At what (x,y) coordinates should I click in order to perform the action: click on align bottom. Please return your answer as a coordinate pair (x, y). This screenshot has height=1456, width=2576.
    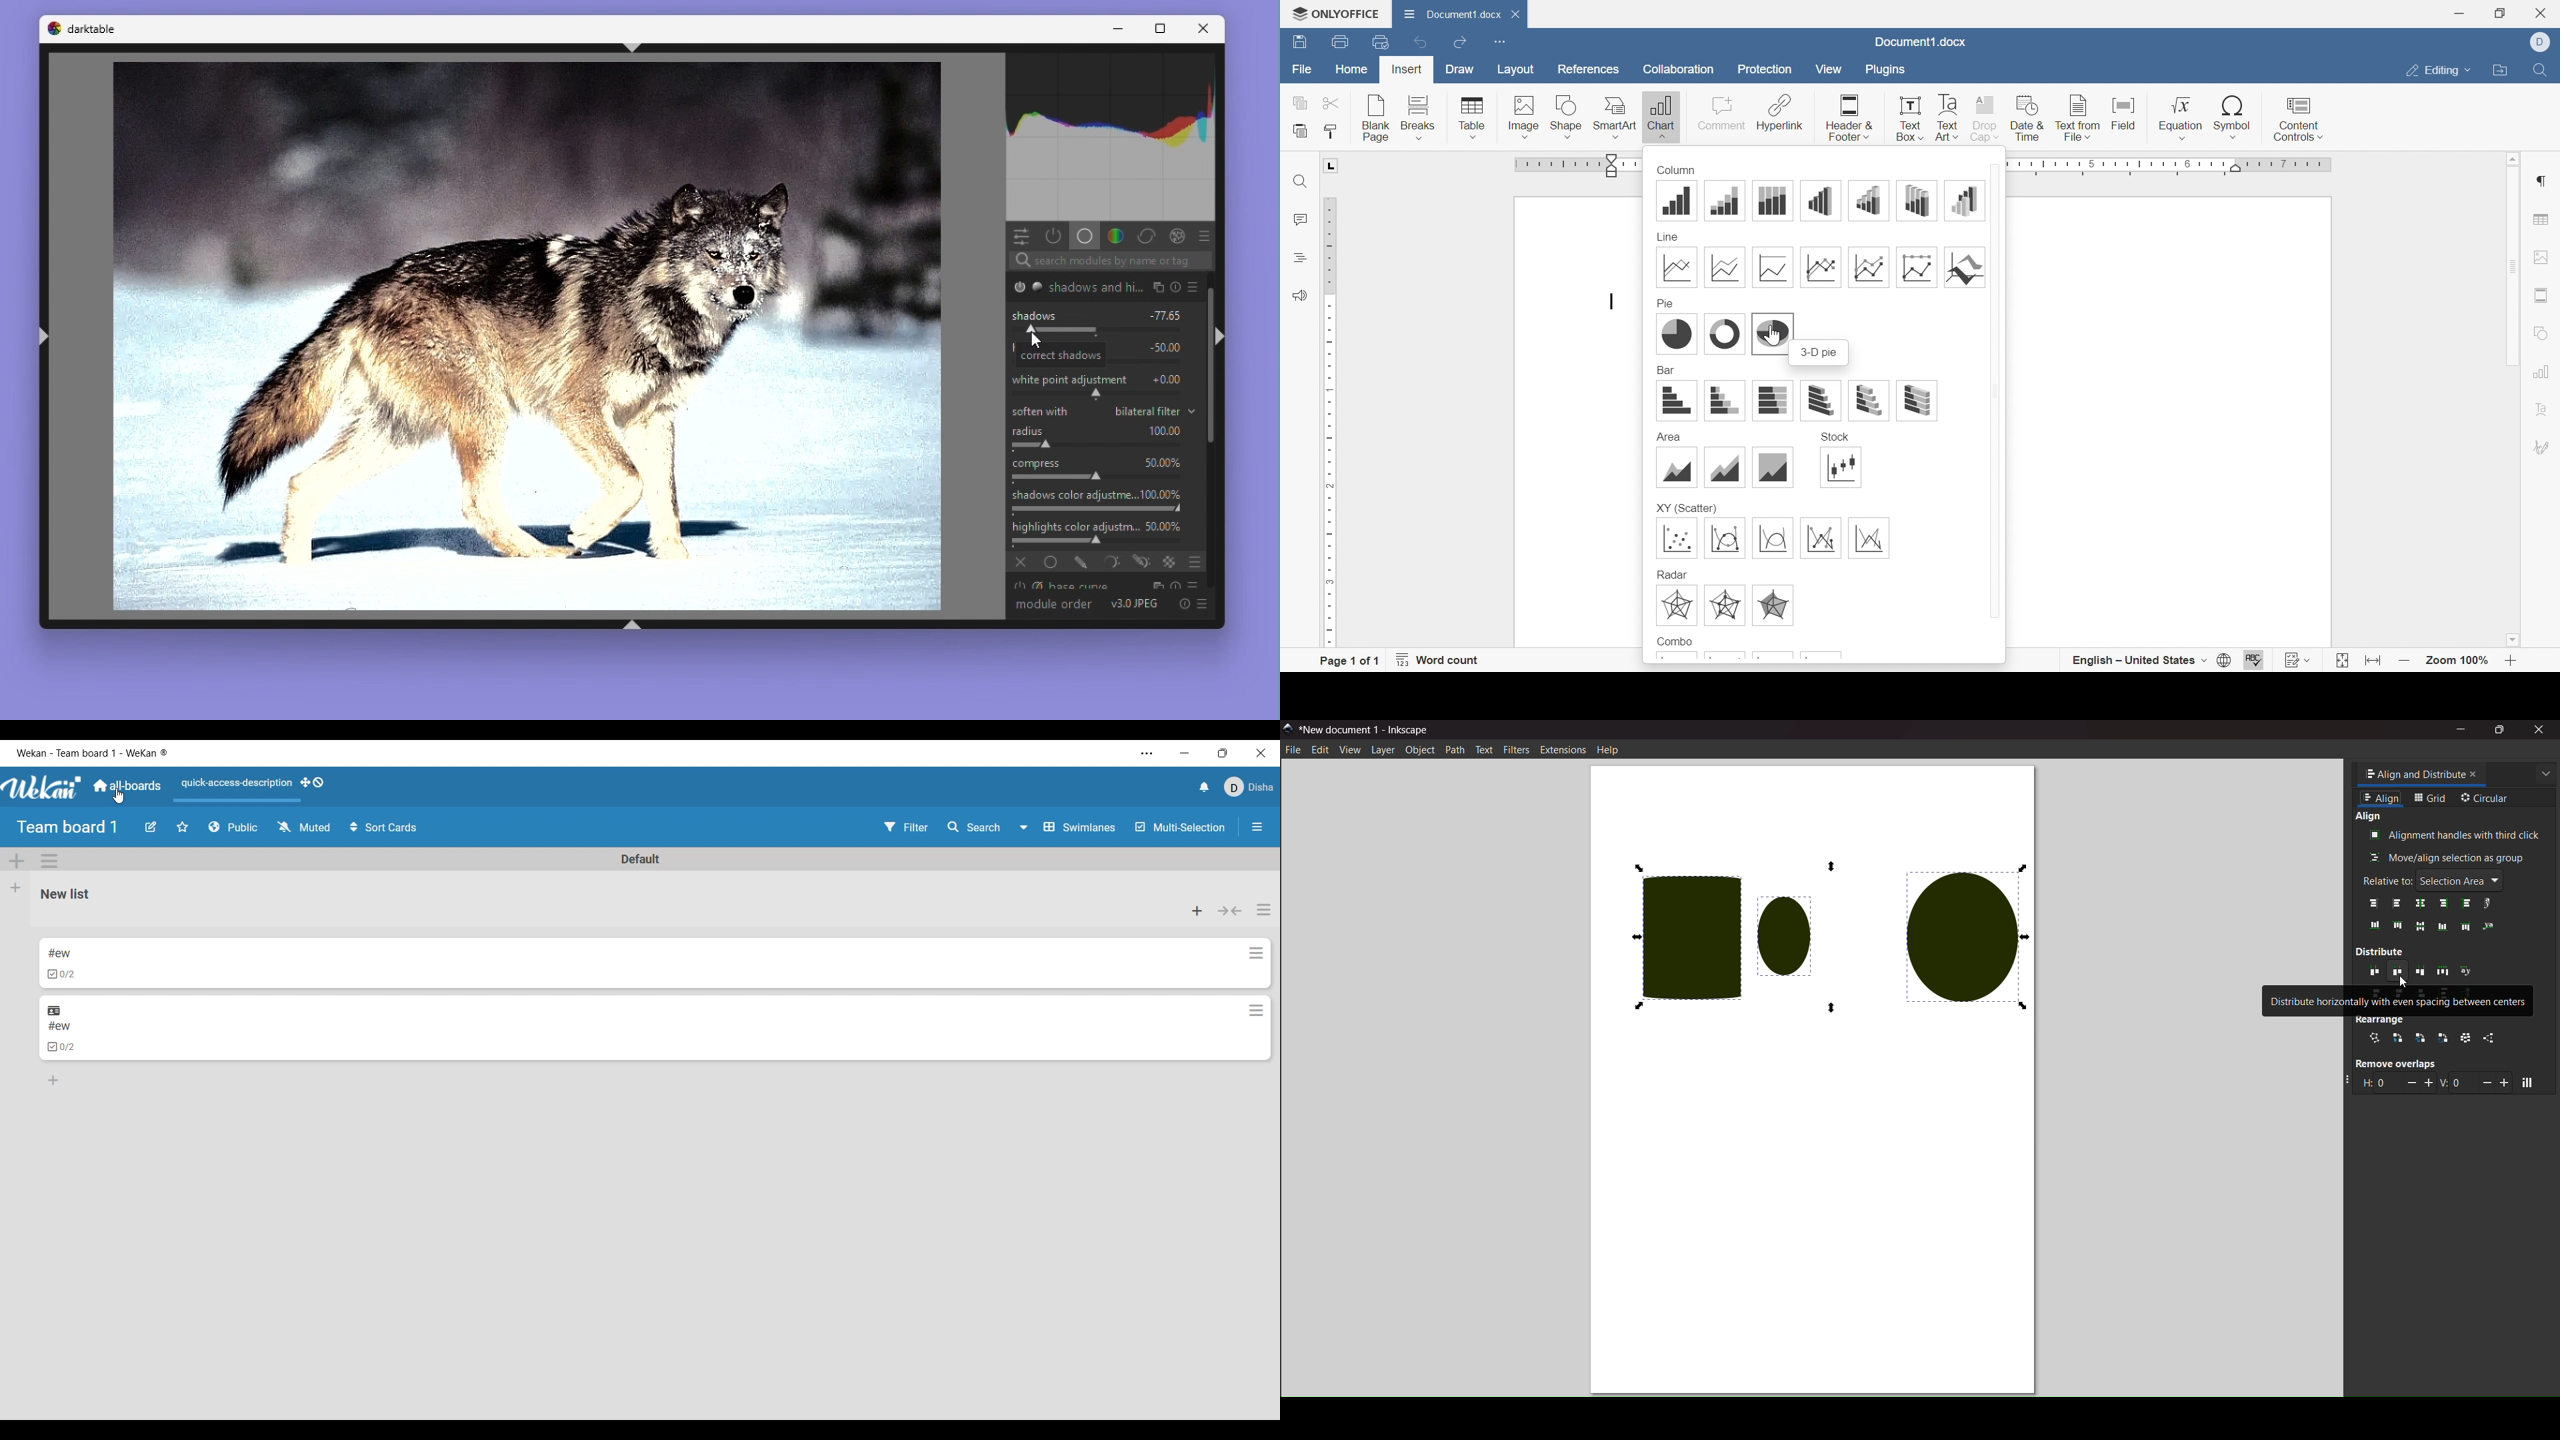
    Looking at the image, I should click on (2443, 927).